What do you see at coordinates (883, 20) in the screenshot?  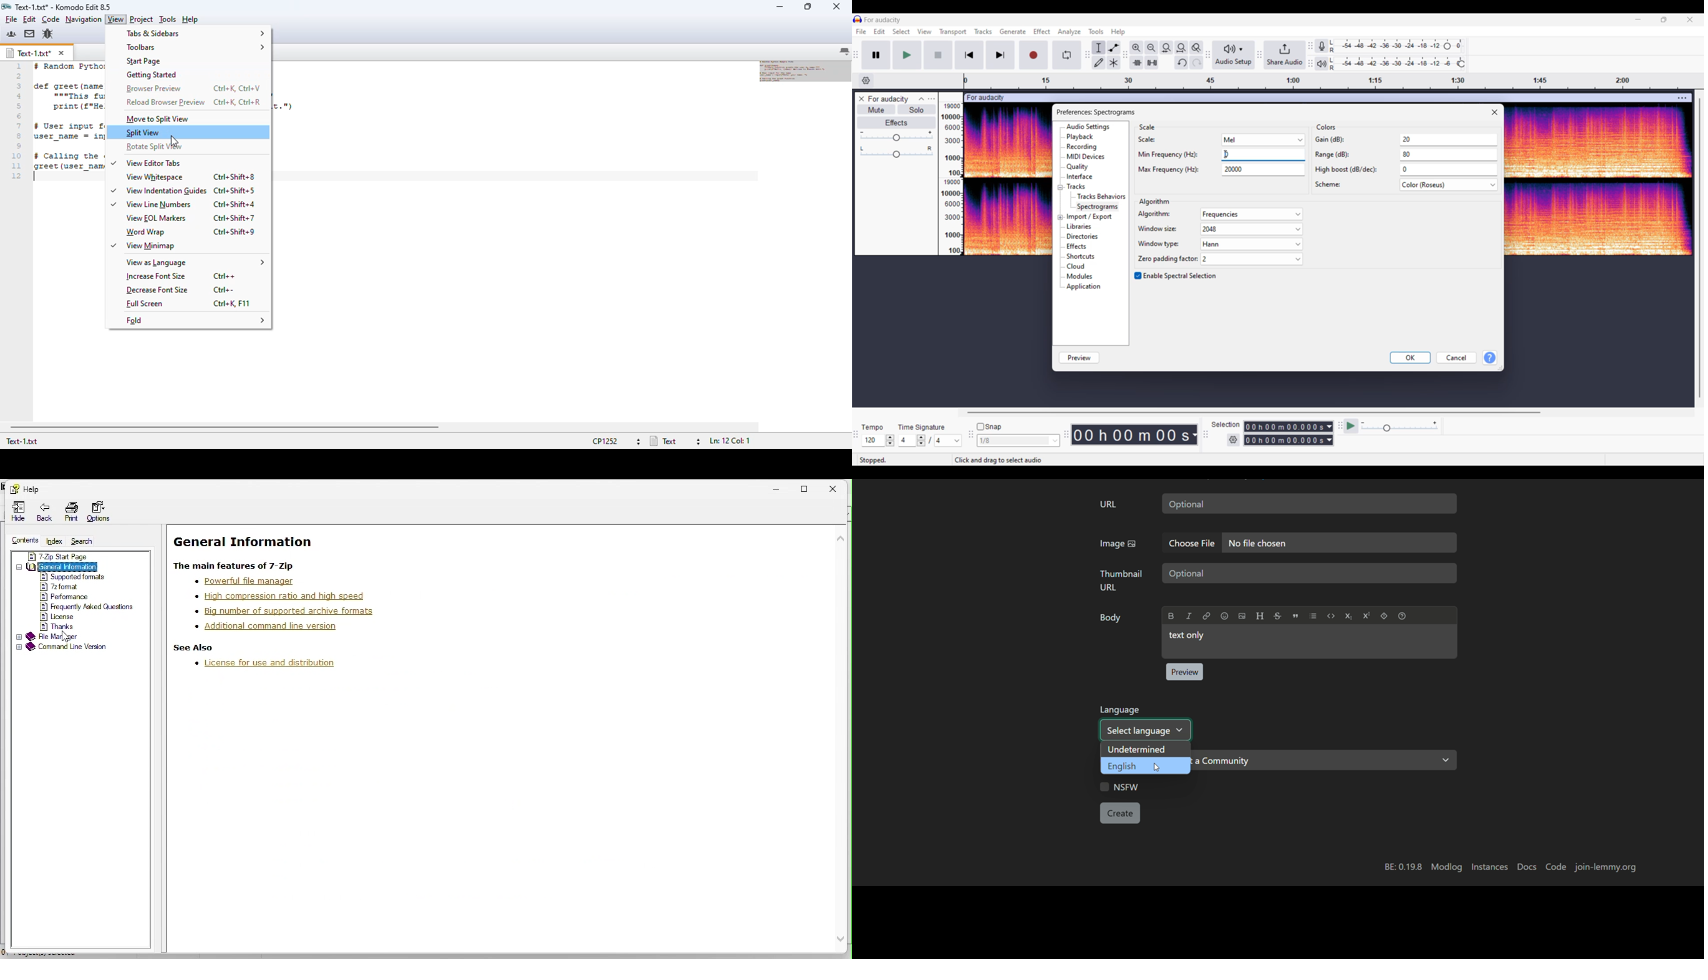 I see `Project name` at bounding box center [883, 20].